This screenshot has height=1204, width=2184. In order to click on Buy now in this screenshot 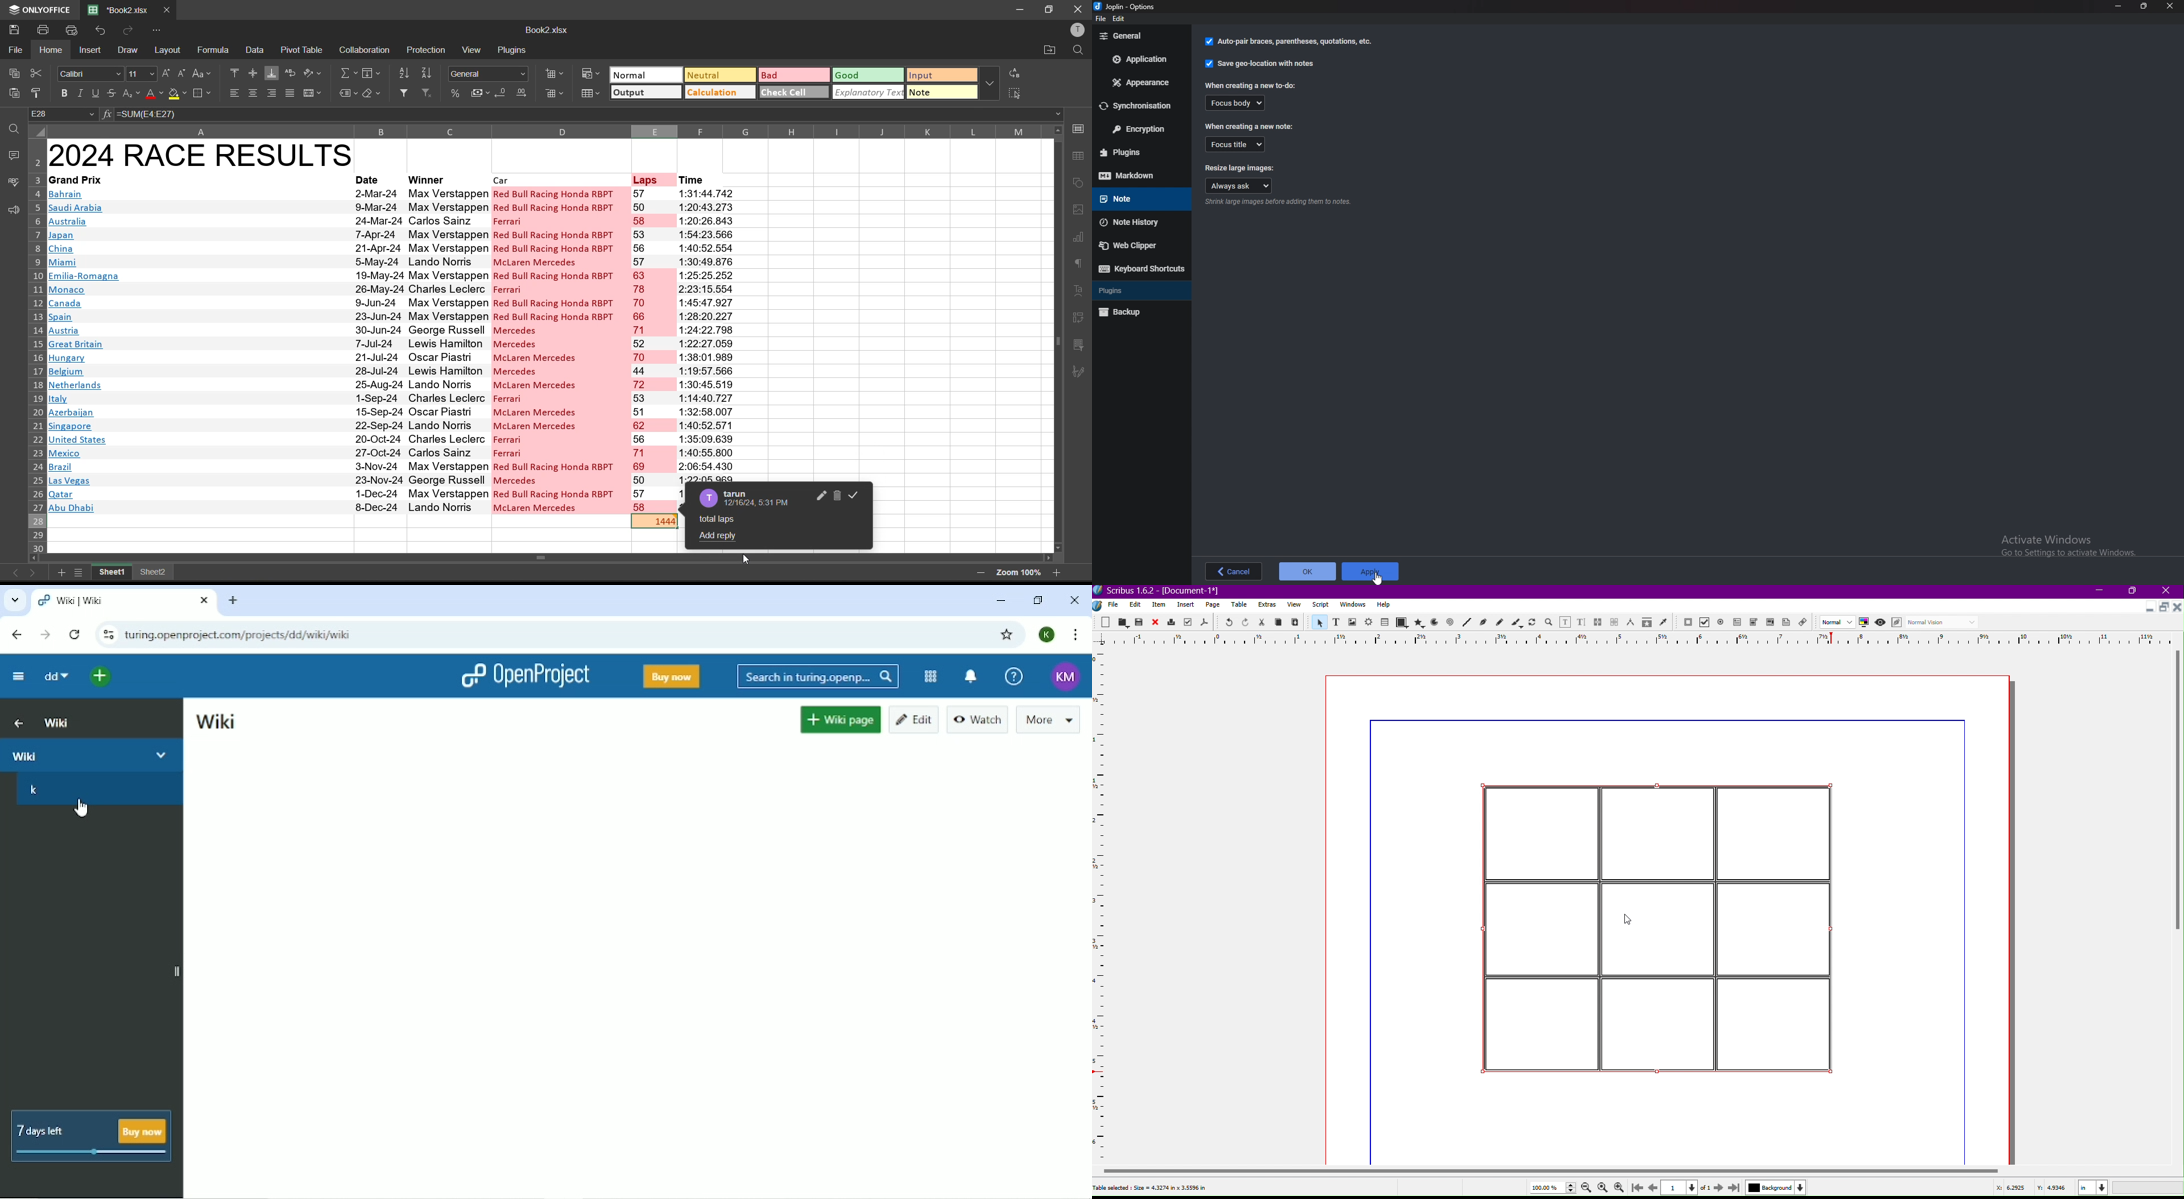, I will do `click(671, 676)`.